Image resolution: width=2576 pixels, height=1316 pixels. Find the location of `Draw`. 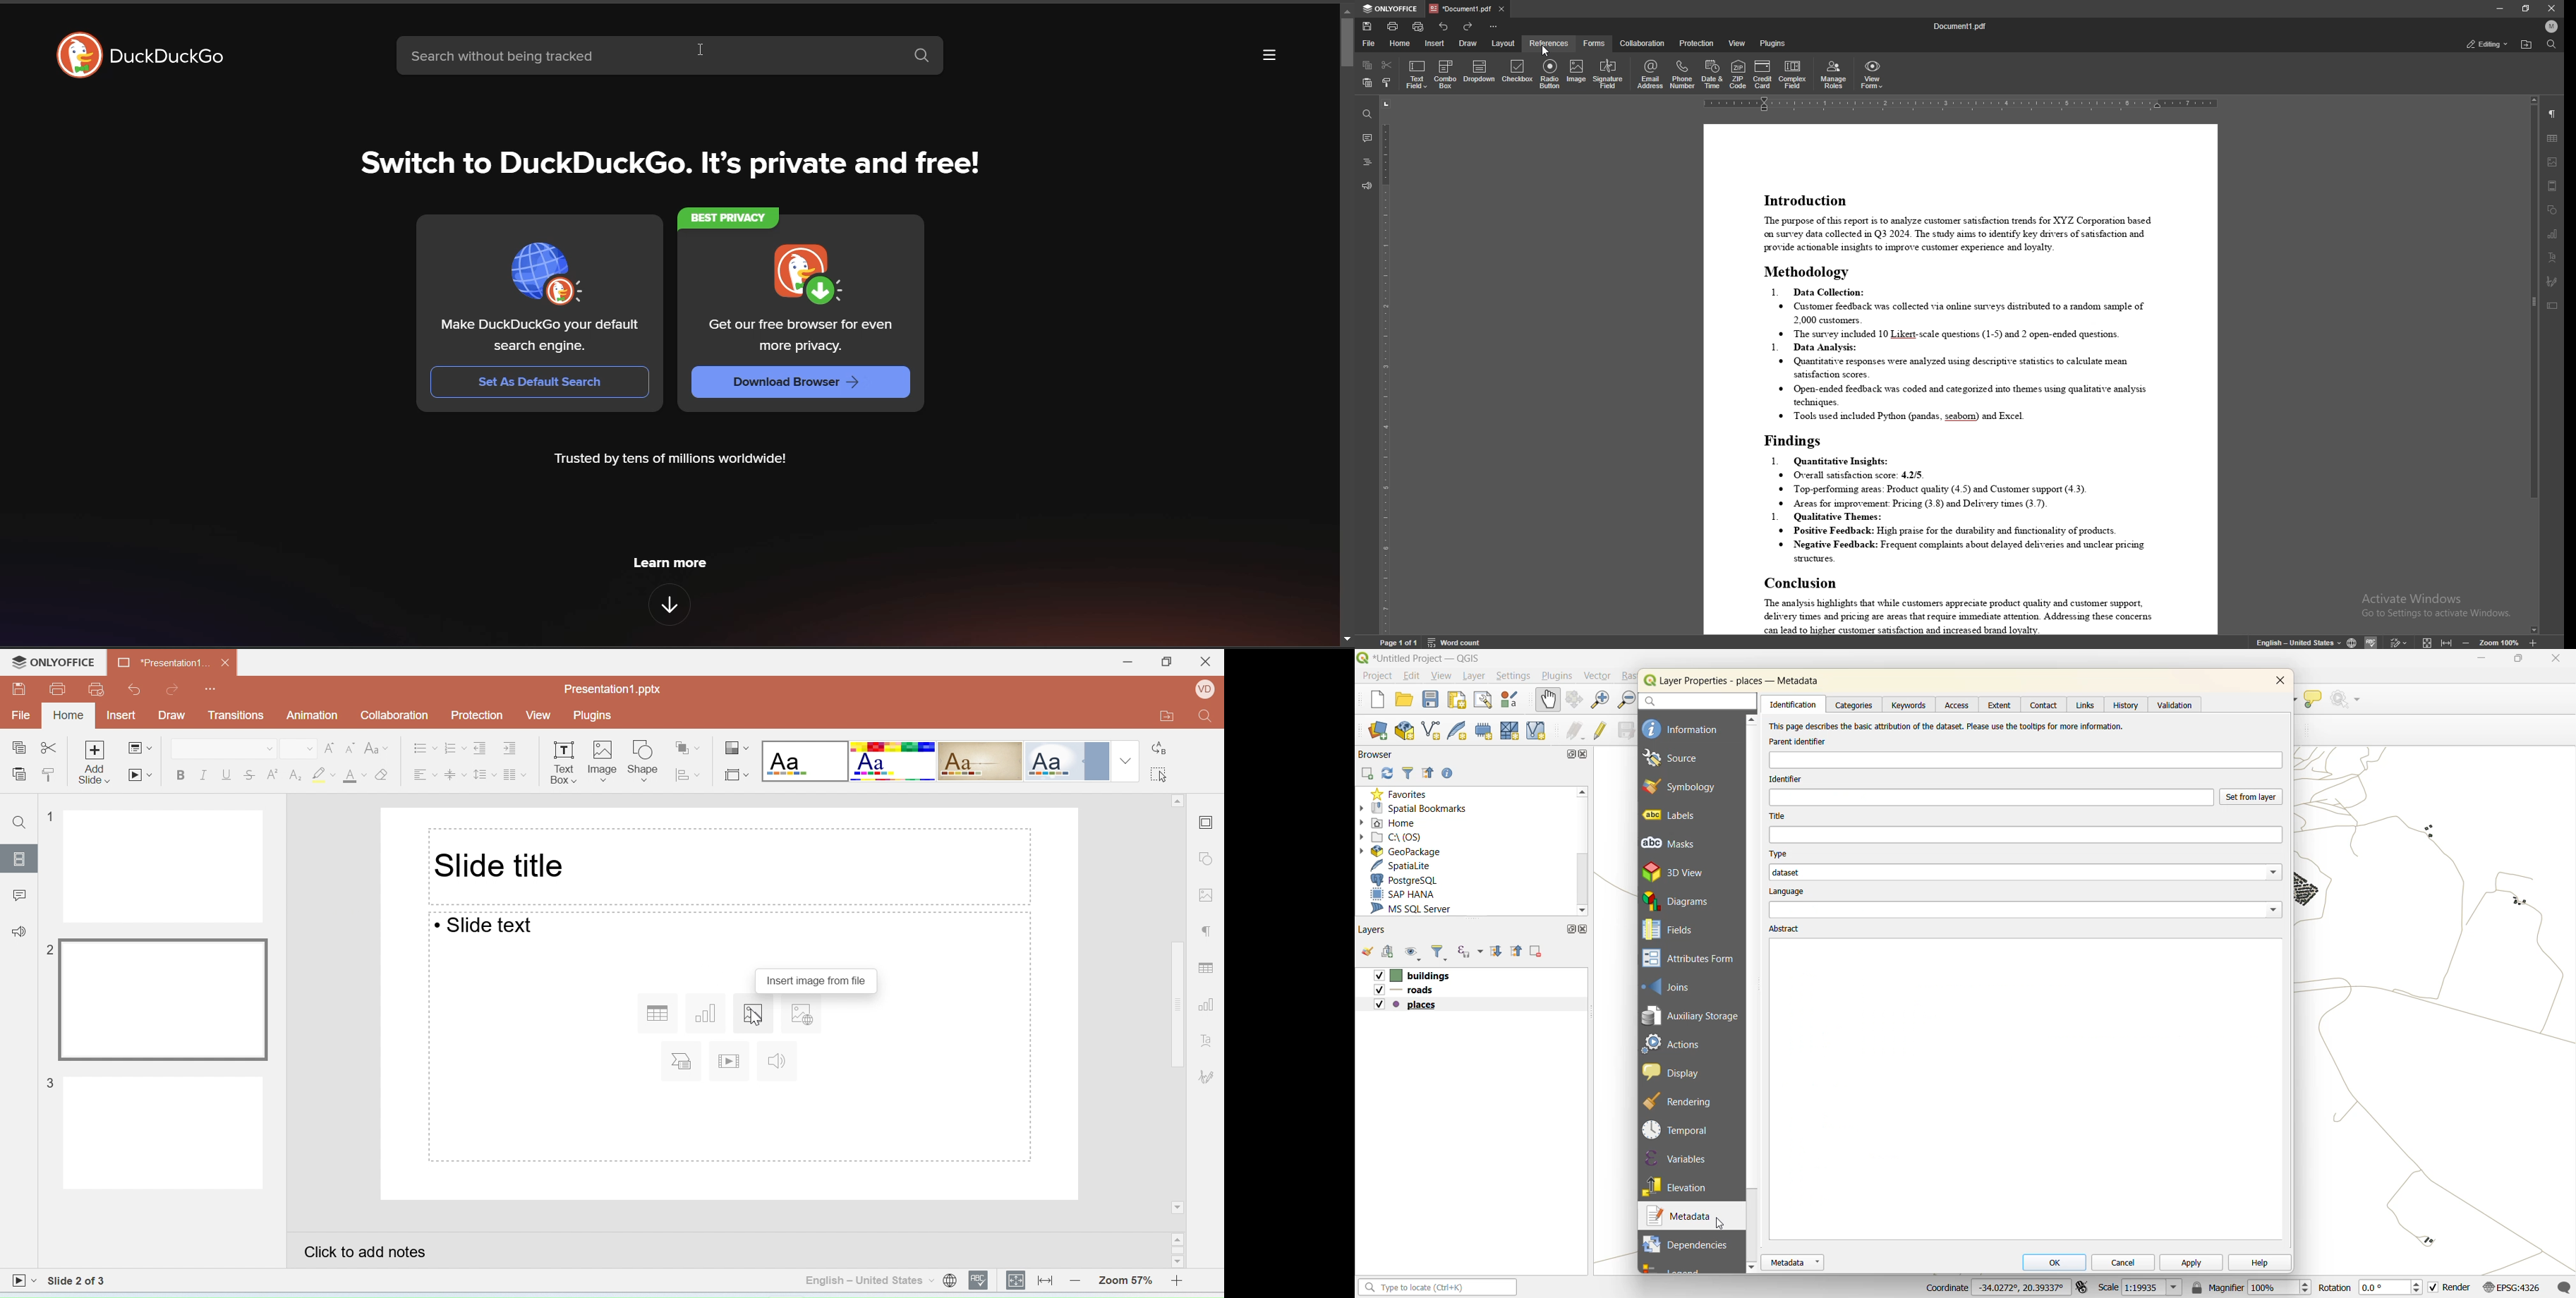

Draw is located at coordinates (172, 716).